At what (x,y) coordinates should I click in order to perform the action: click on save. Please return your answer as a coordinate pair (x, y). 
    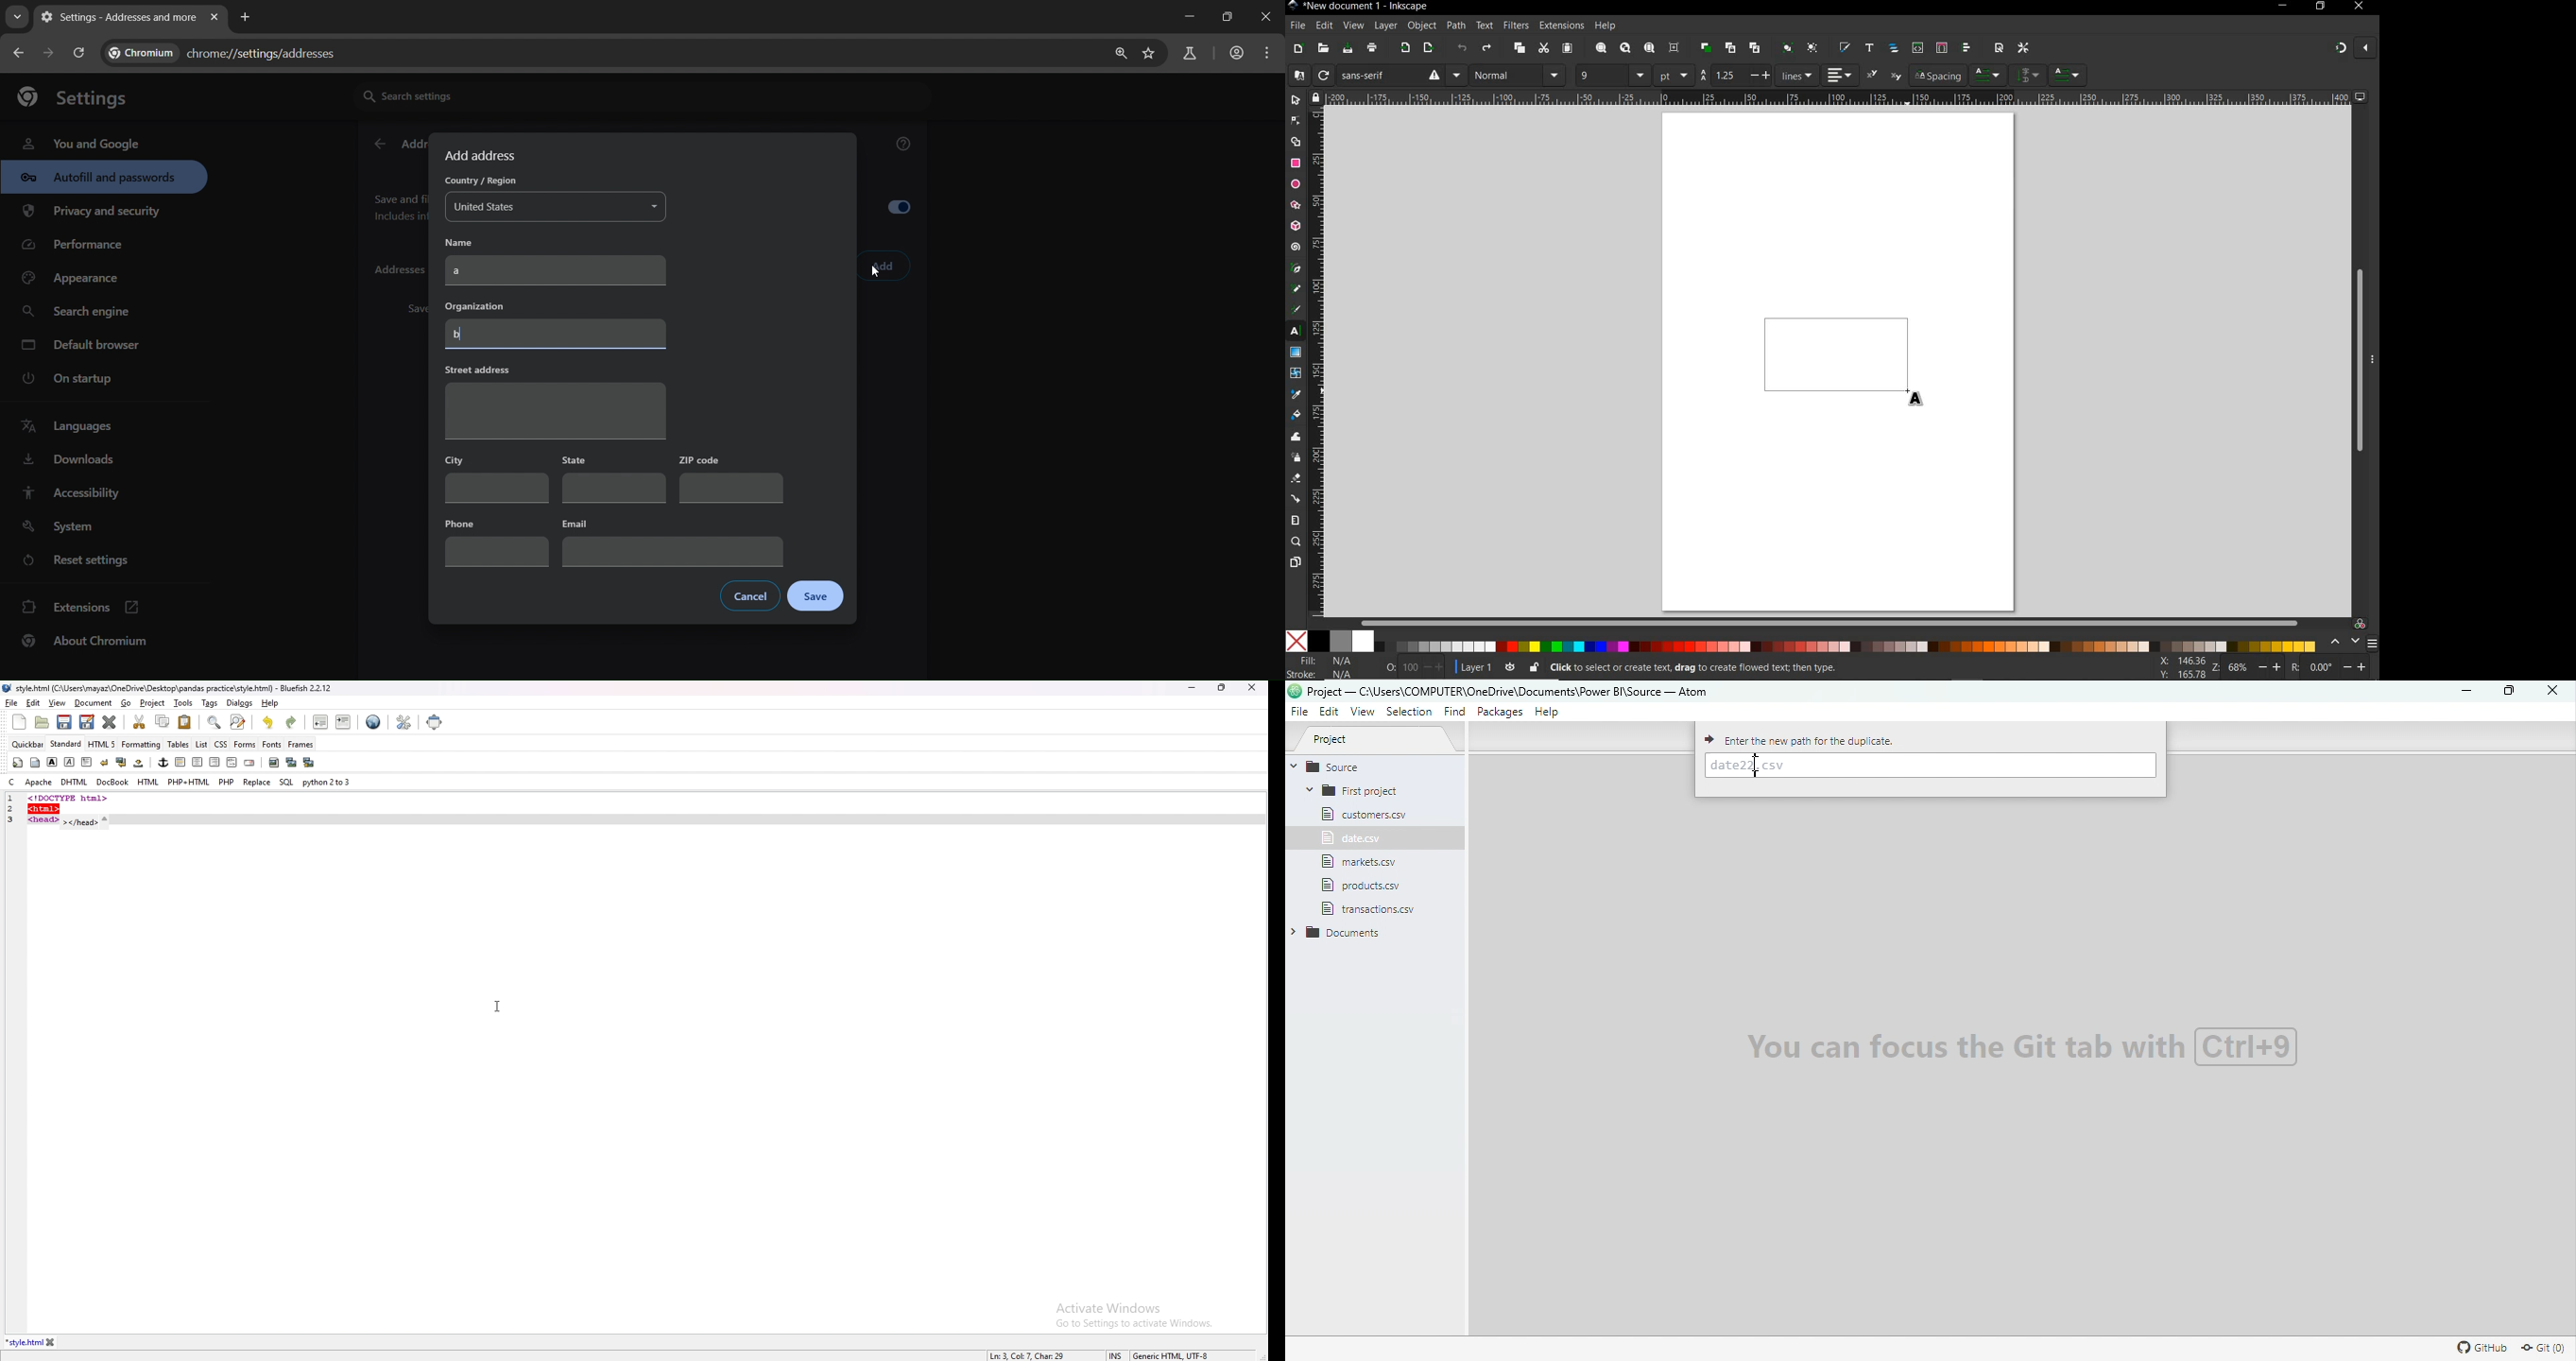
    Looking at the image, I should click on (1348, 49).